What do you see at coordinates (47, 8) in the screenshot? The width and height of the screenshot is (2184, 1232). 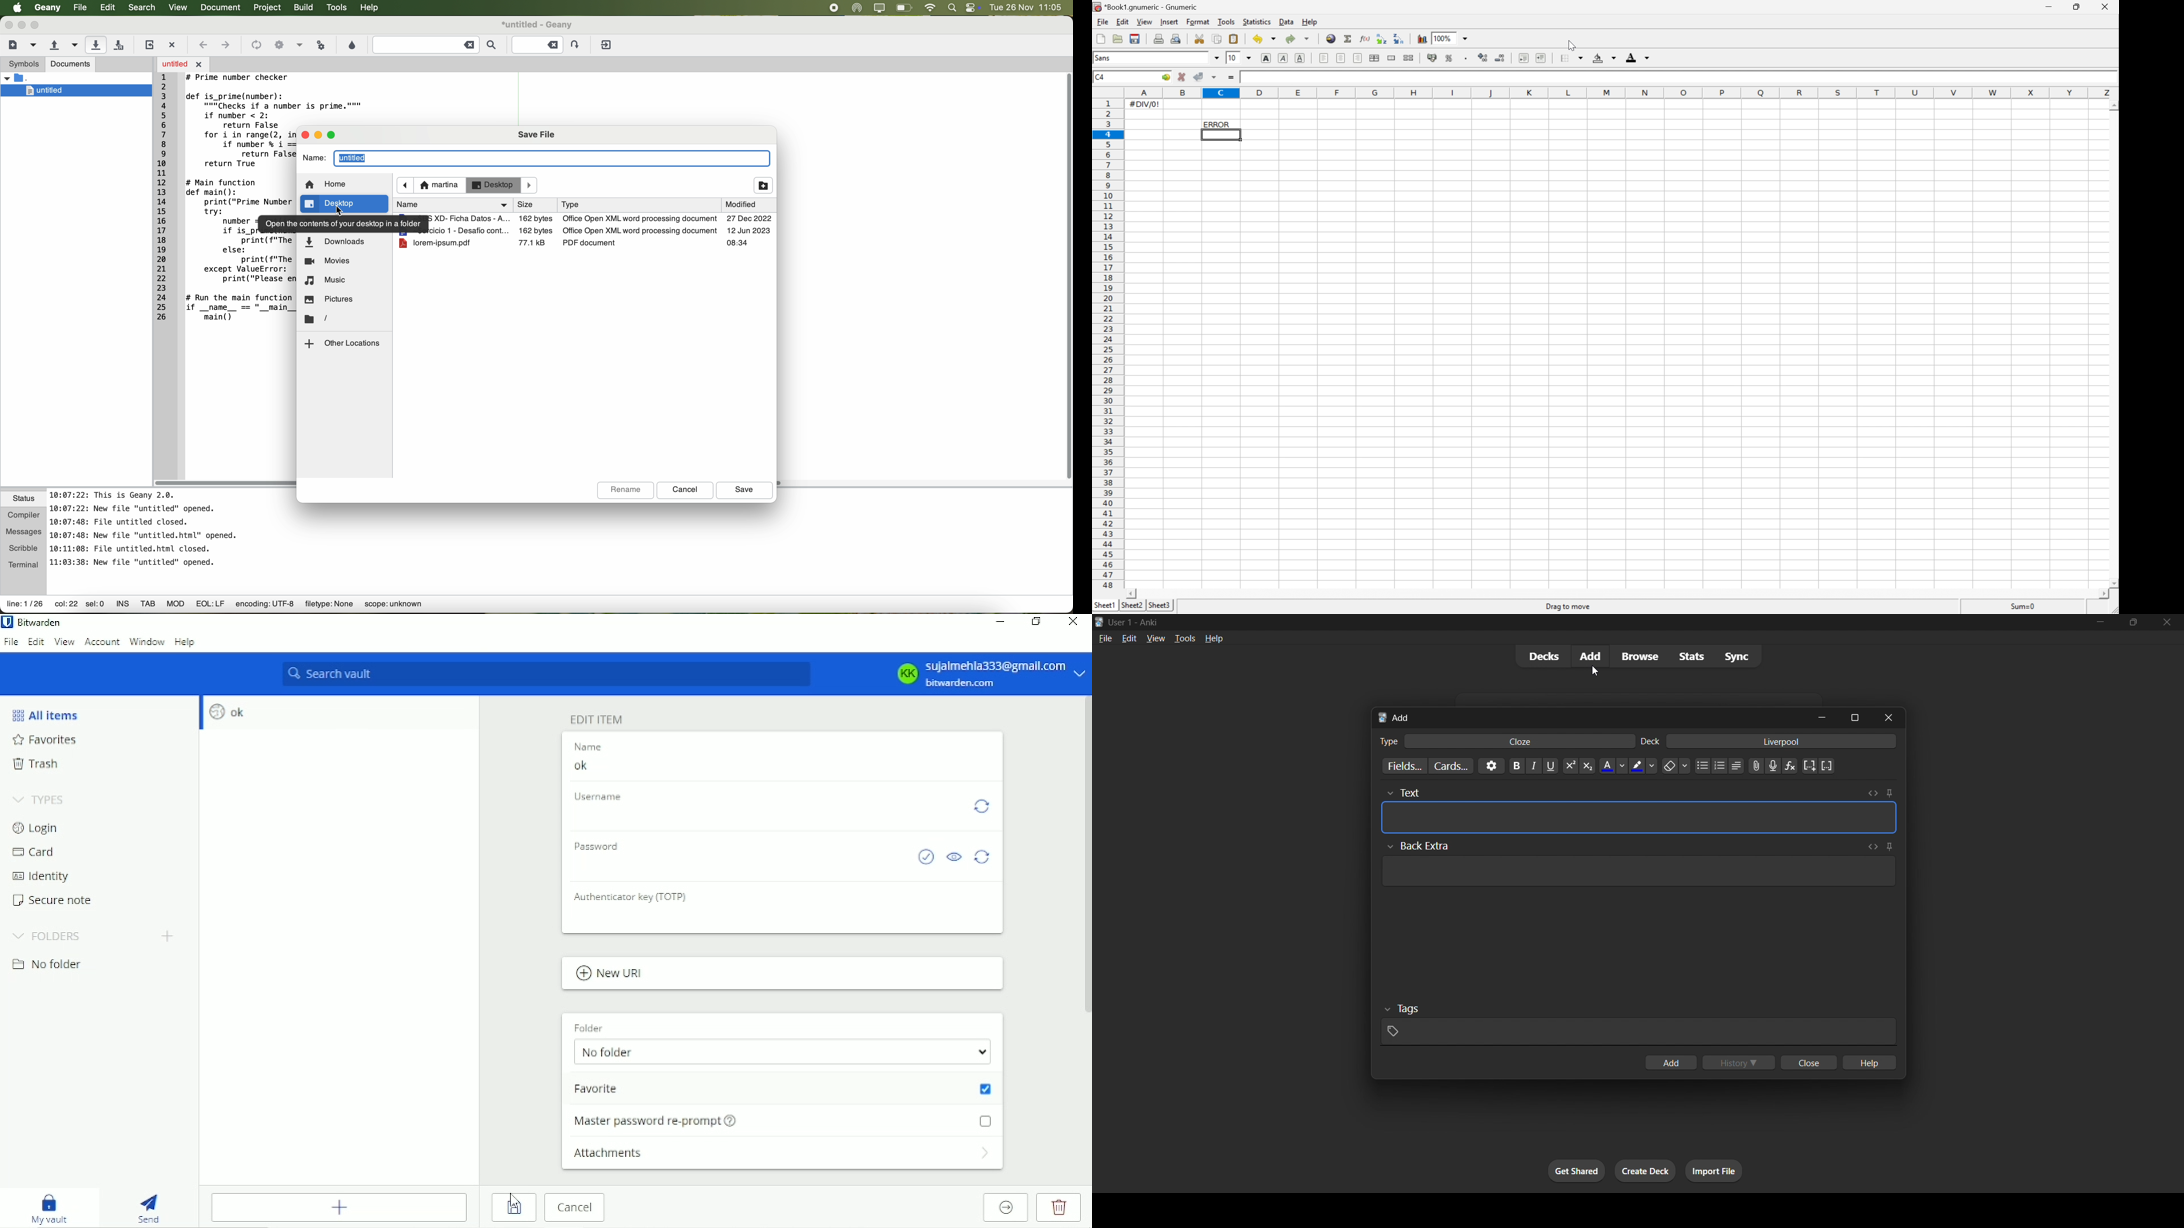 I see `Geany` at bounding box center [47, 8].